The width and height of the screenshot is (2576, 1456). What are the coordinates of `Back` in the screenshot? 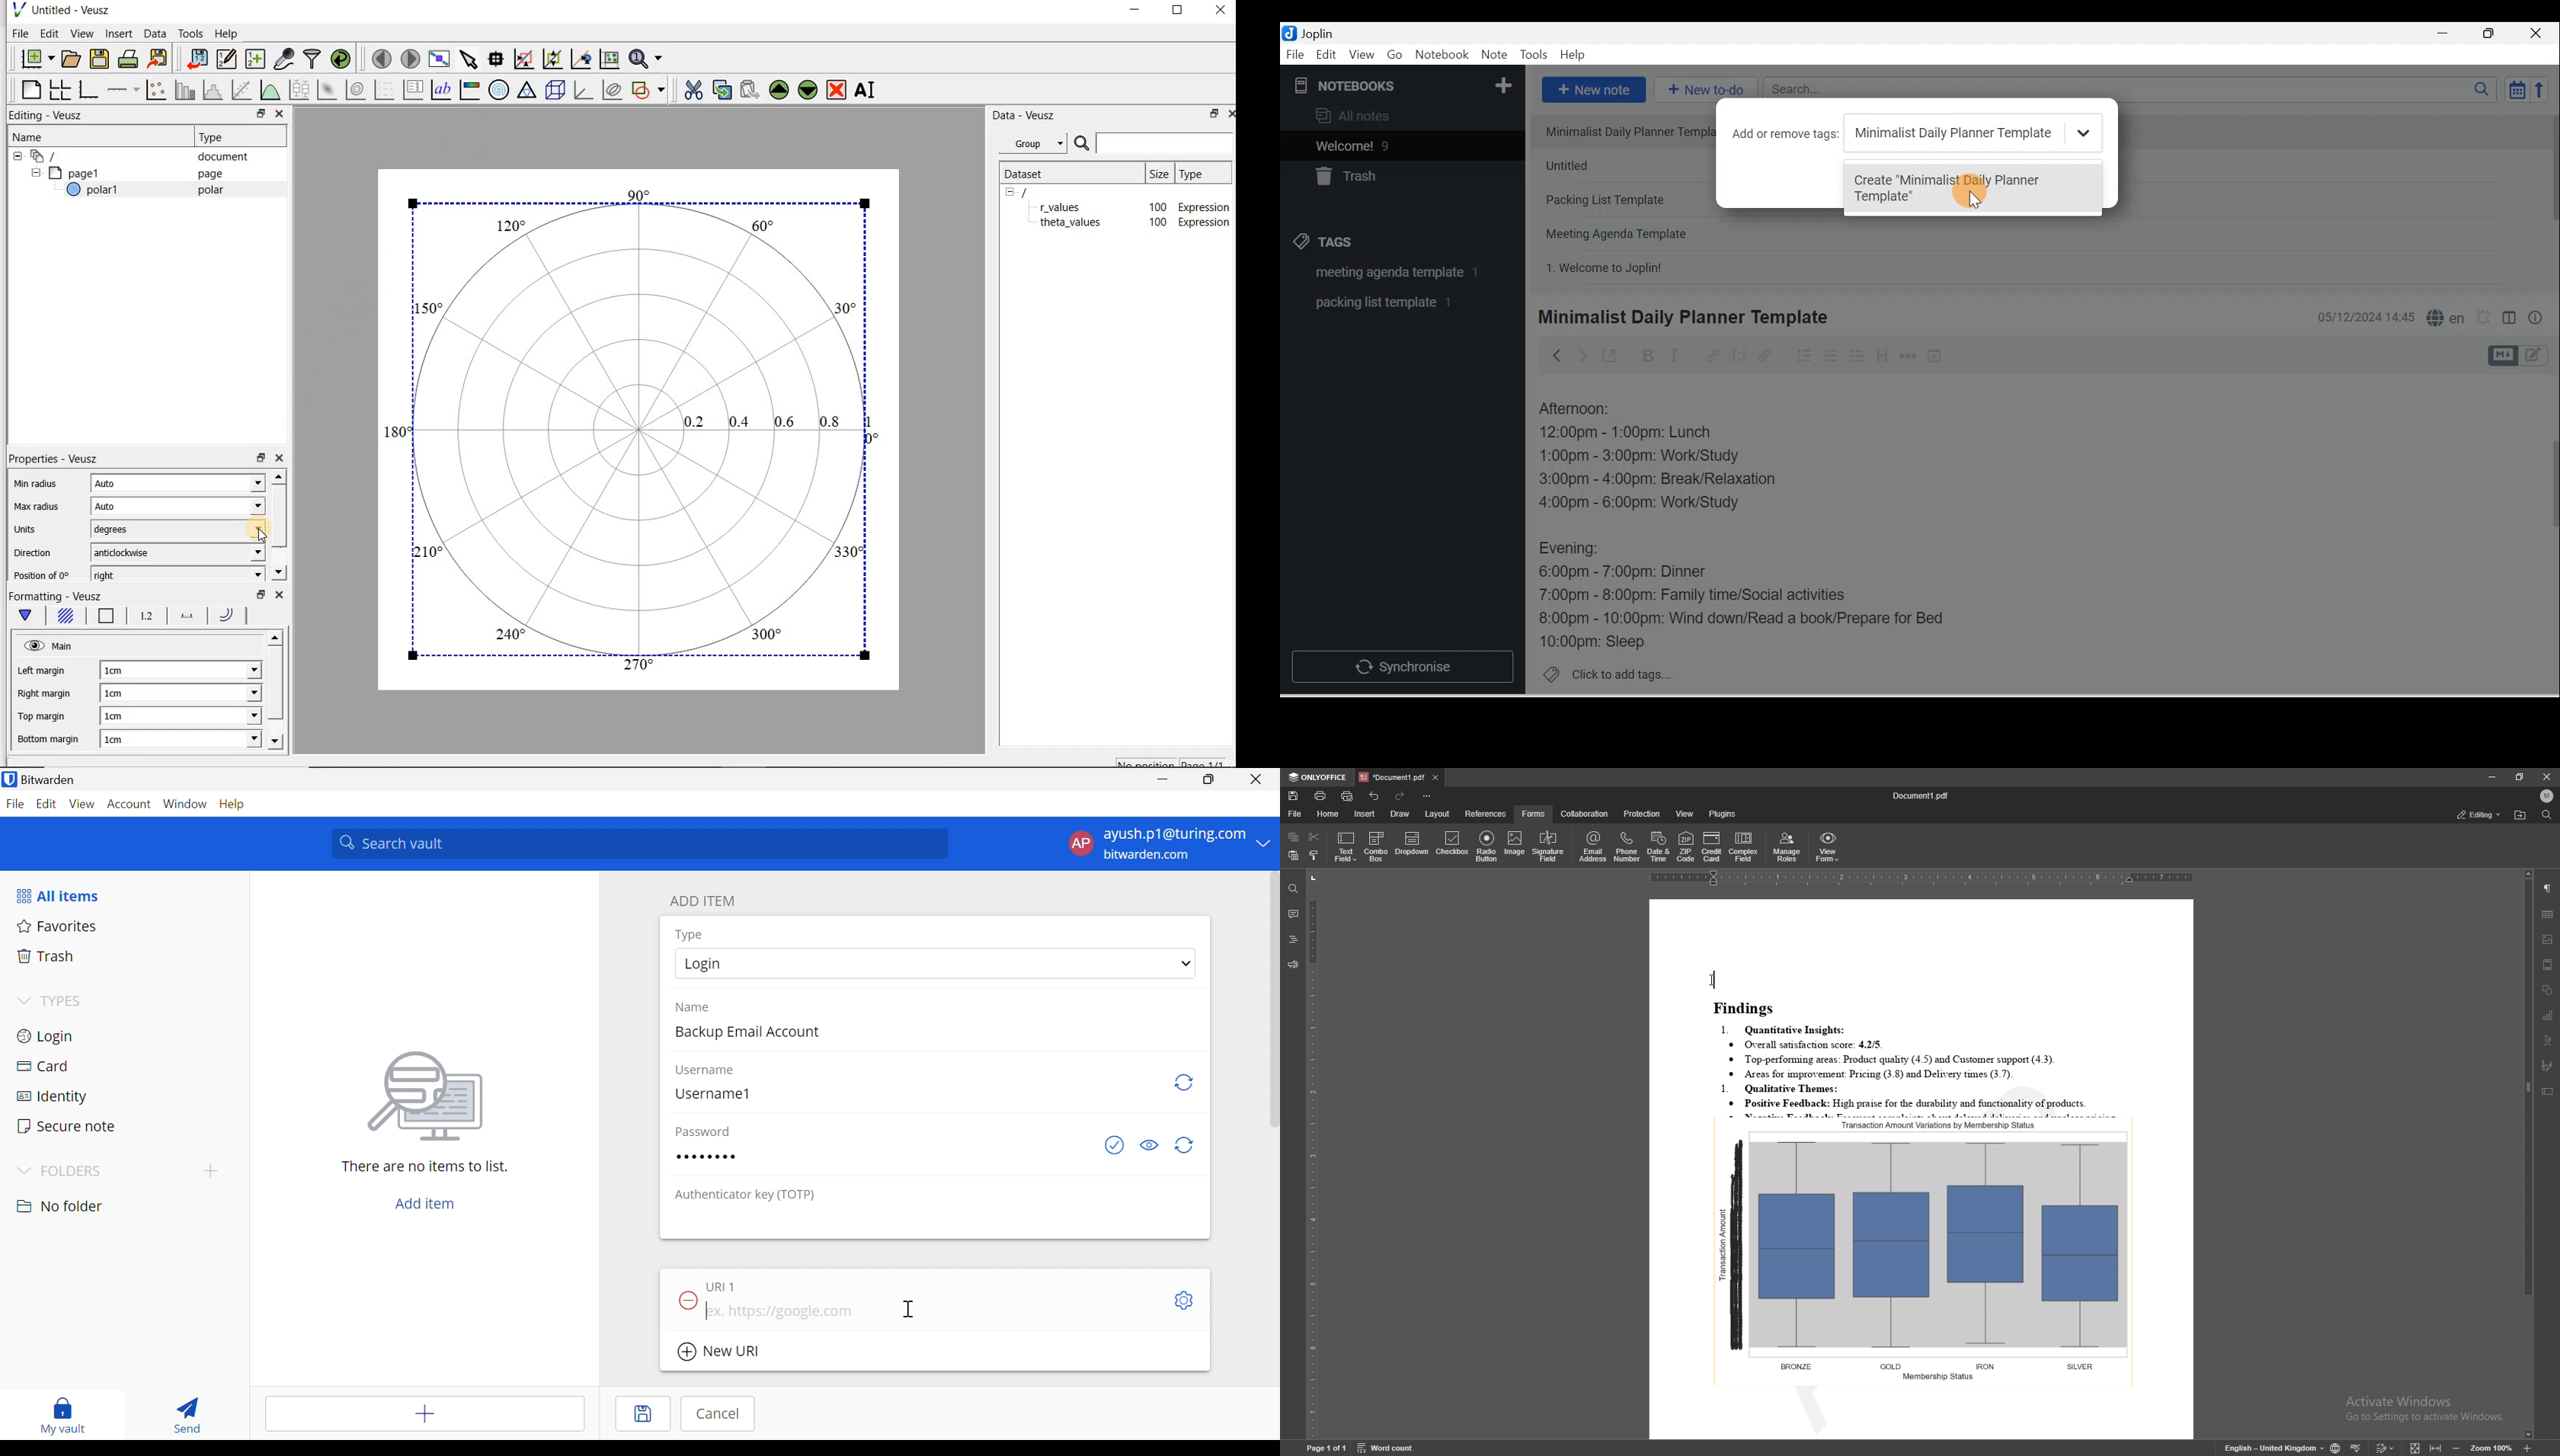 It's located at (1551, 355).